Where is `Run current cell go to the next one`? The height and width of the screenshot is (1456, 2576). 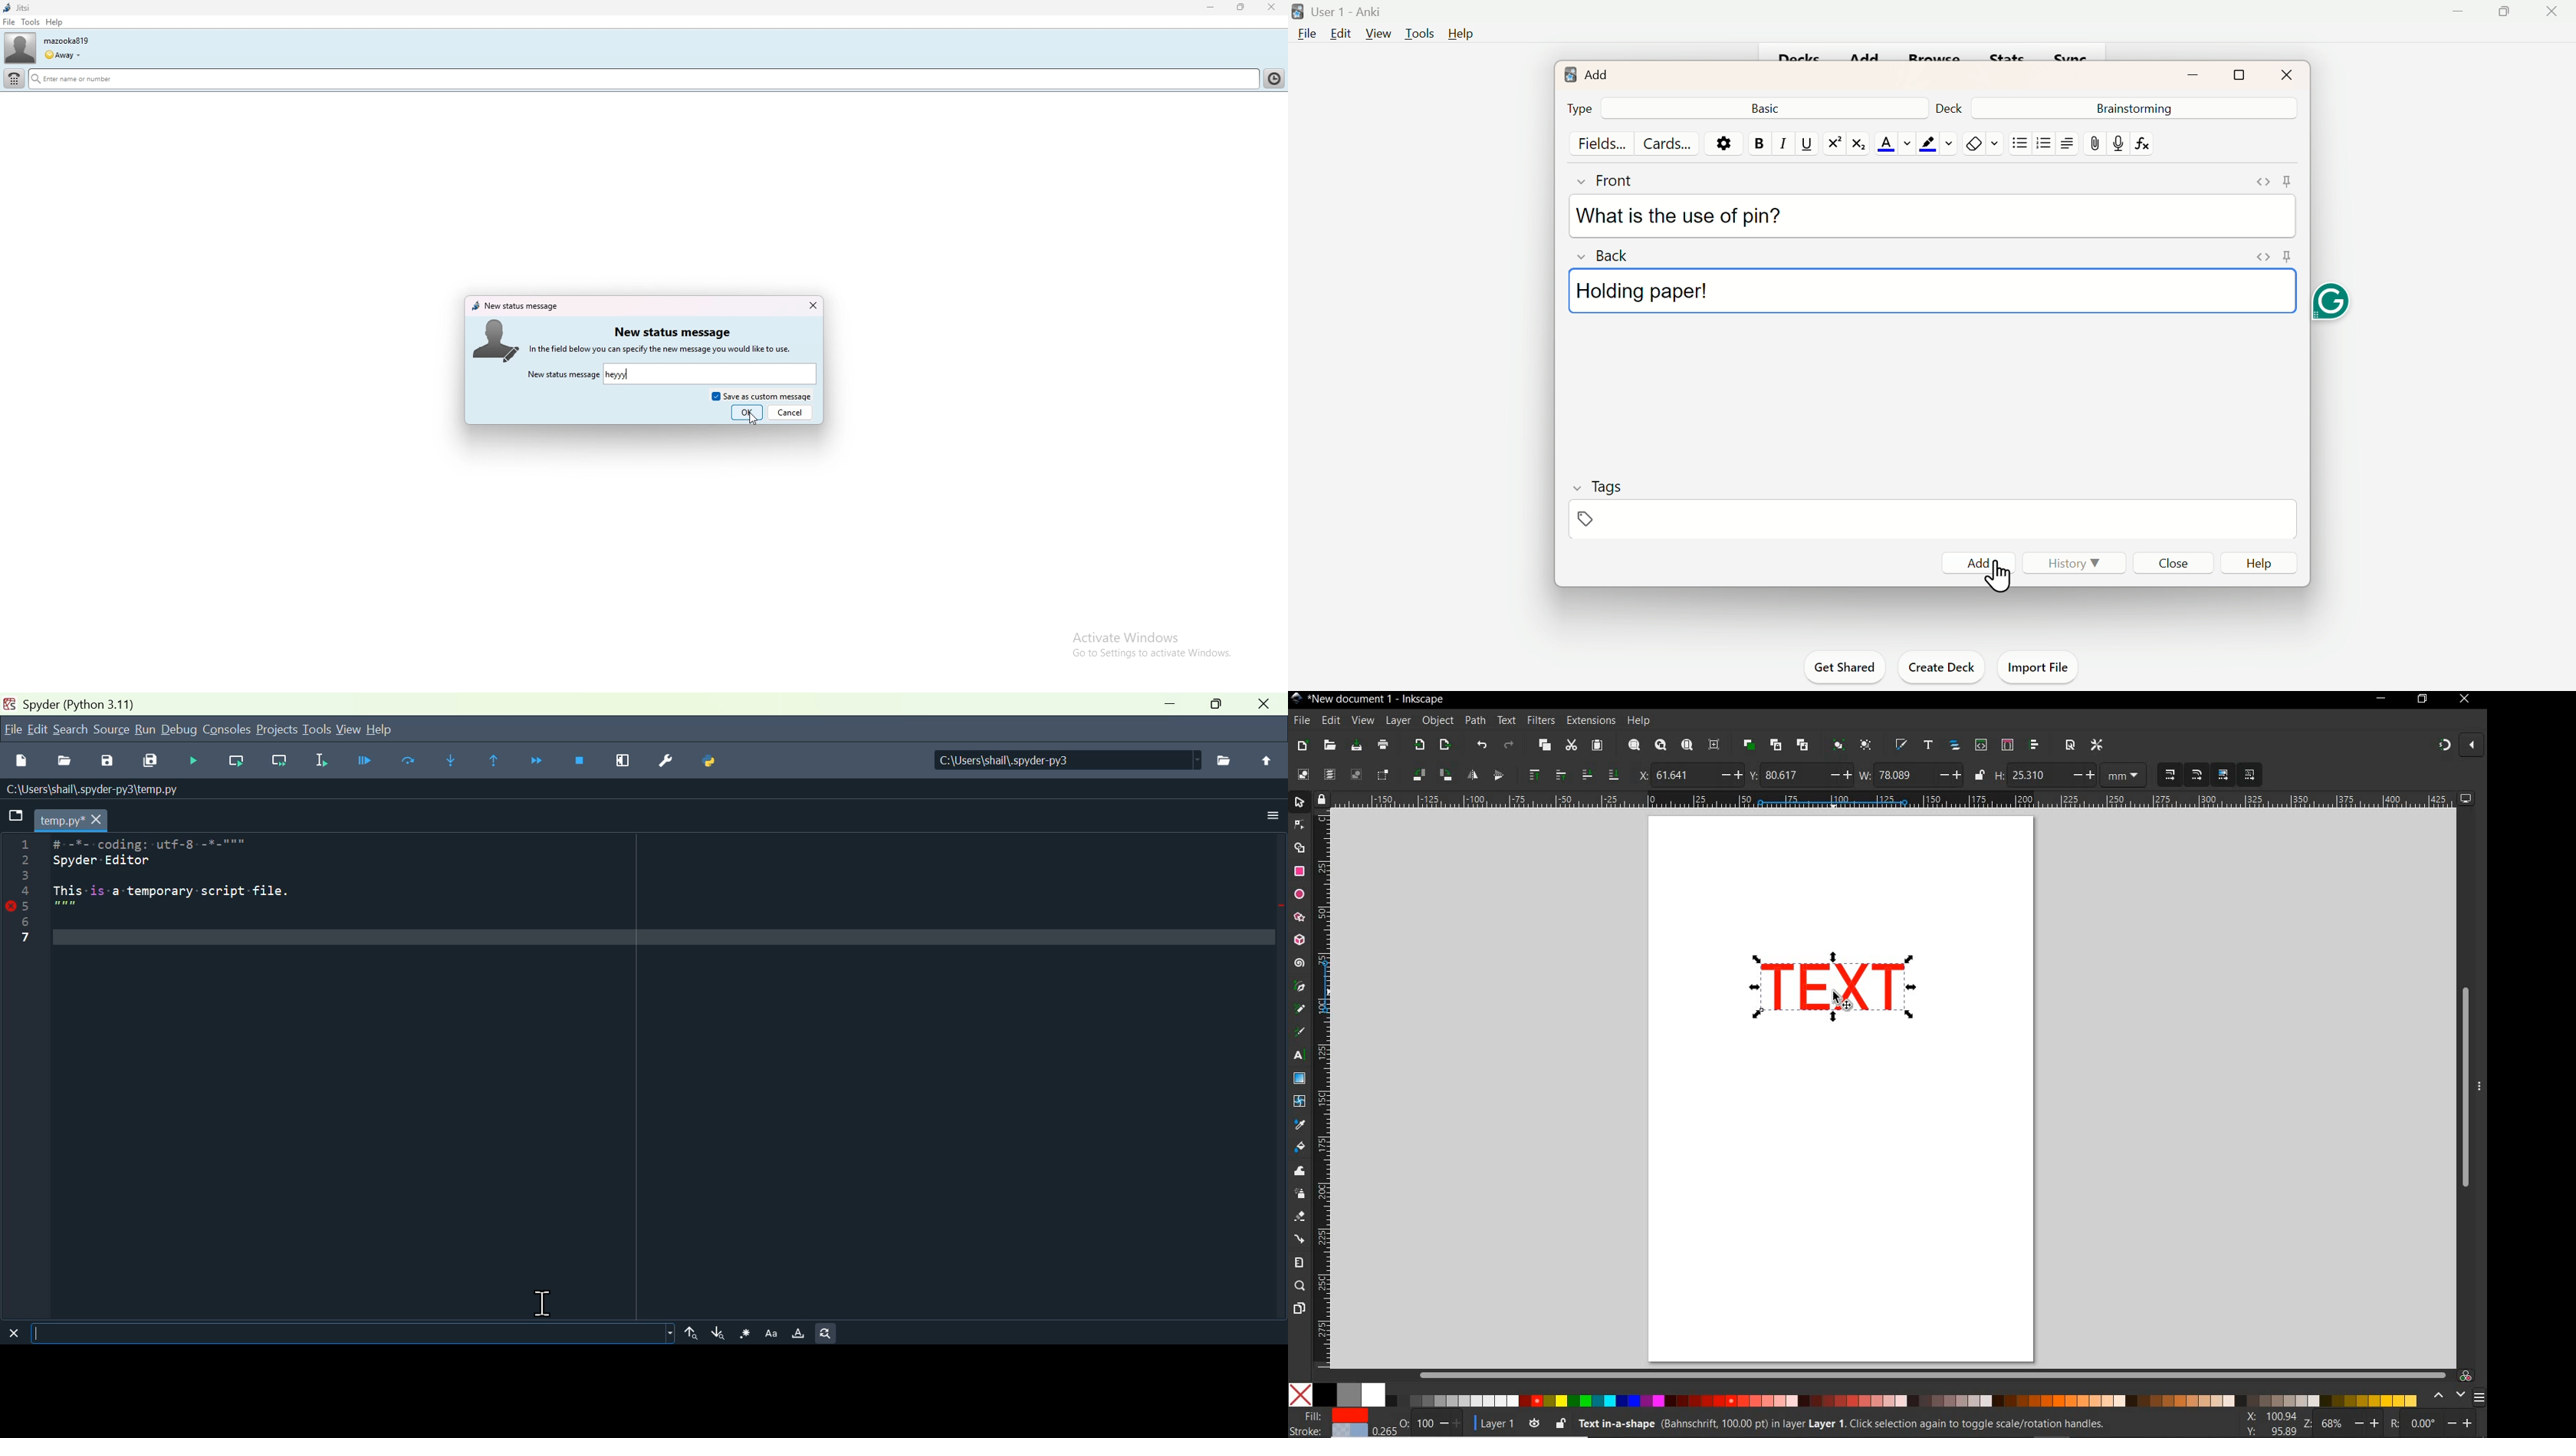 Run current cell go to the next one is located at coordinates (276, 762).